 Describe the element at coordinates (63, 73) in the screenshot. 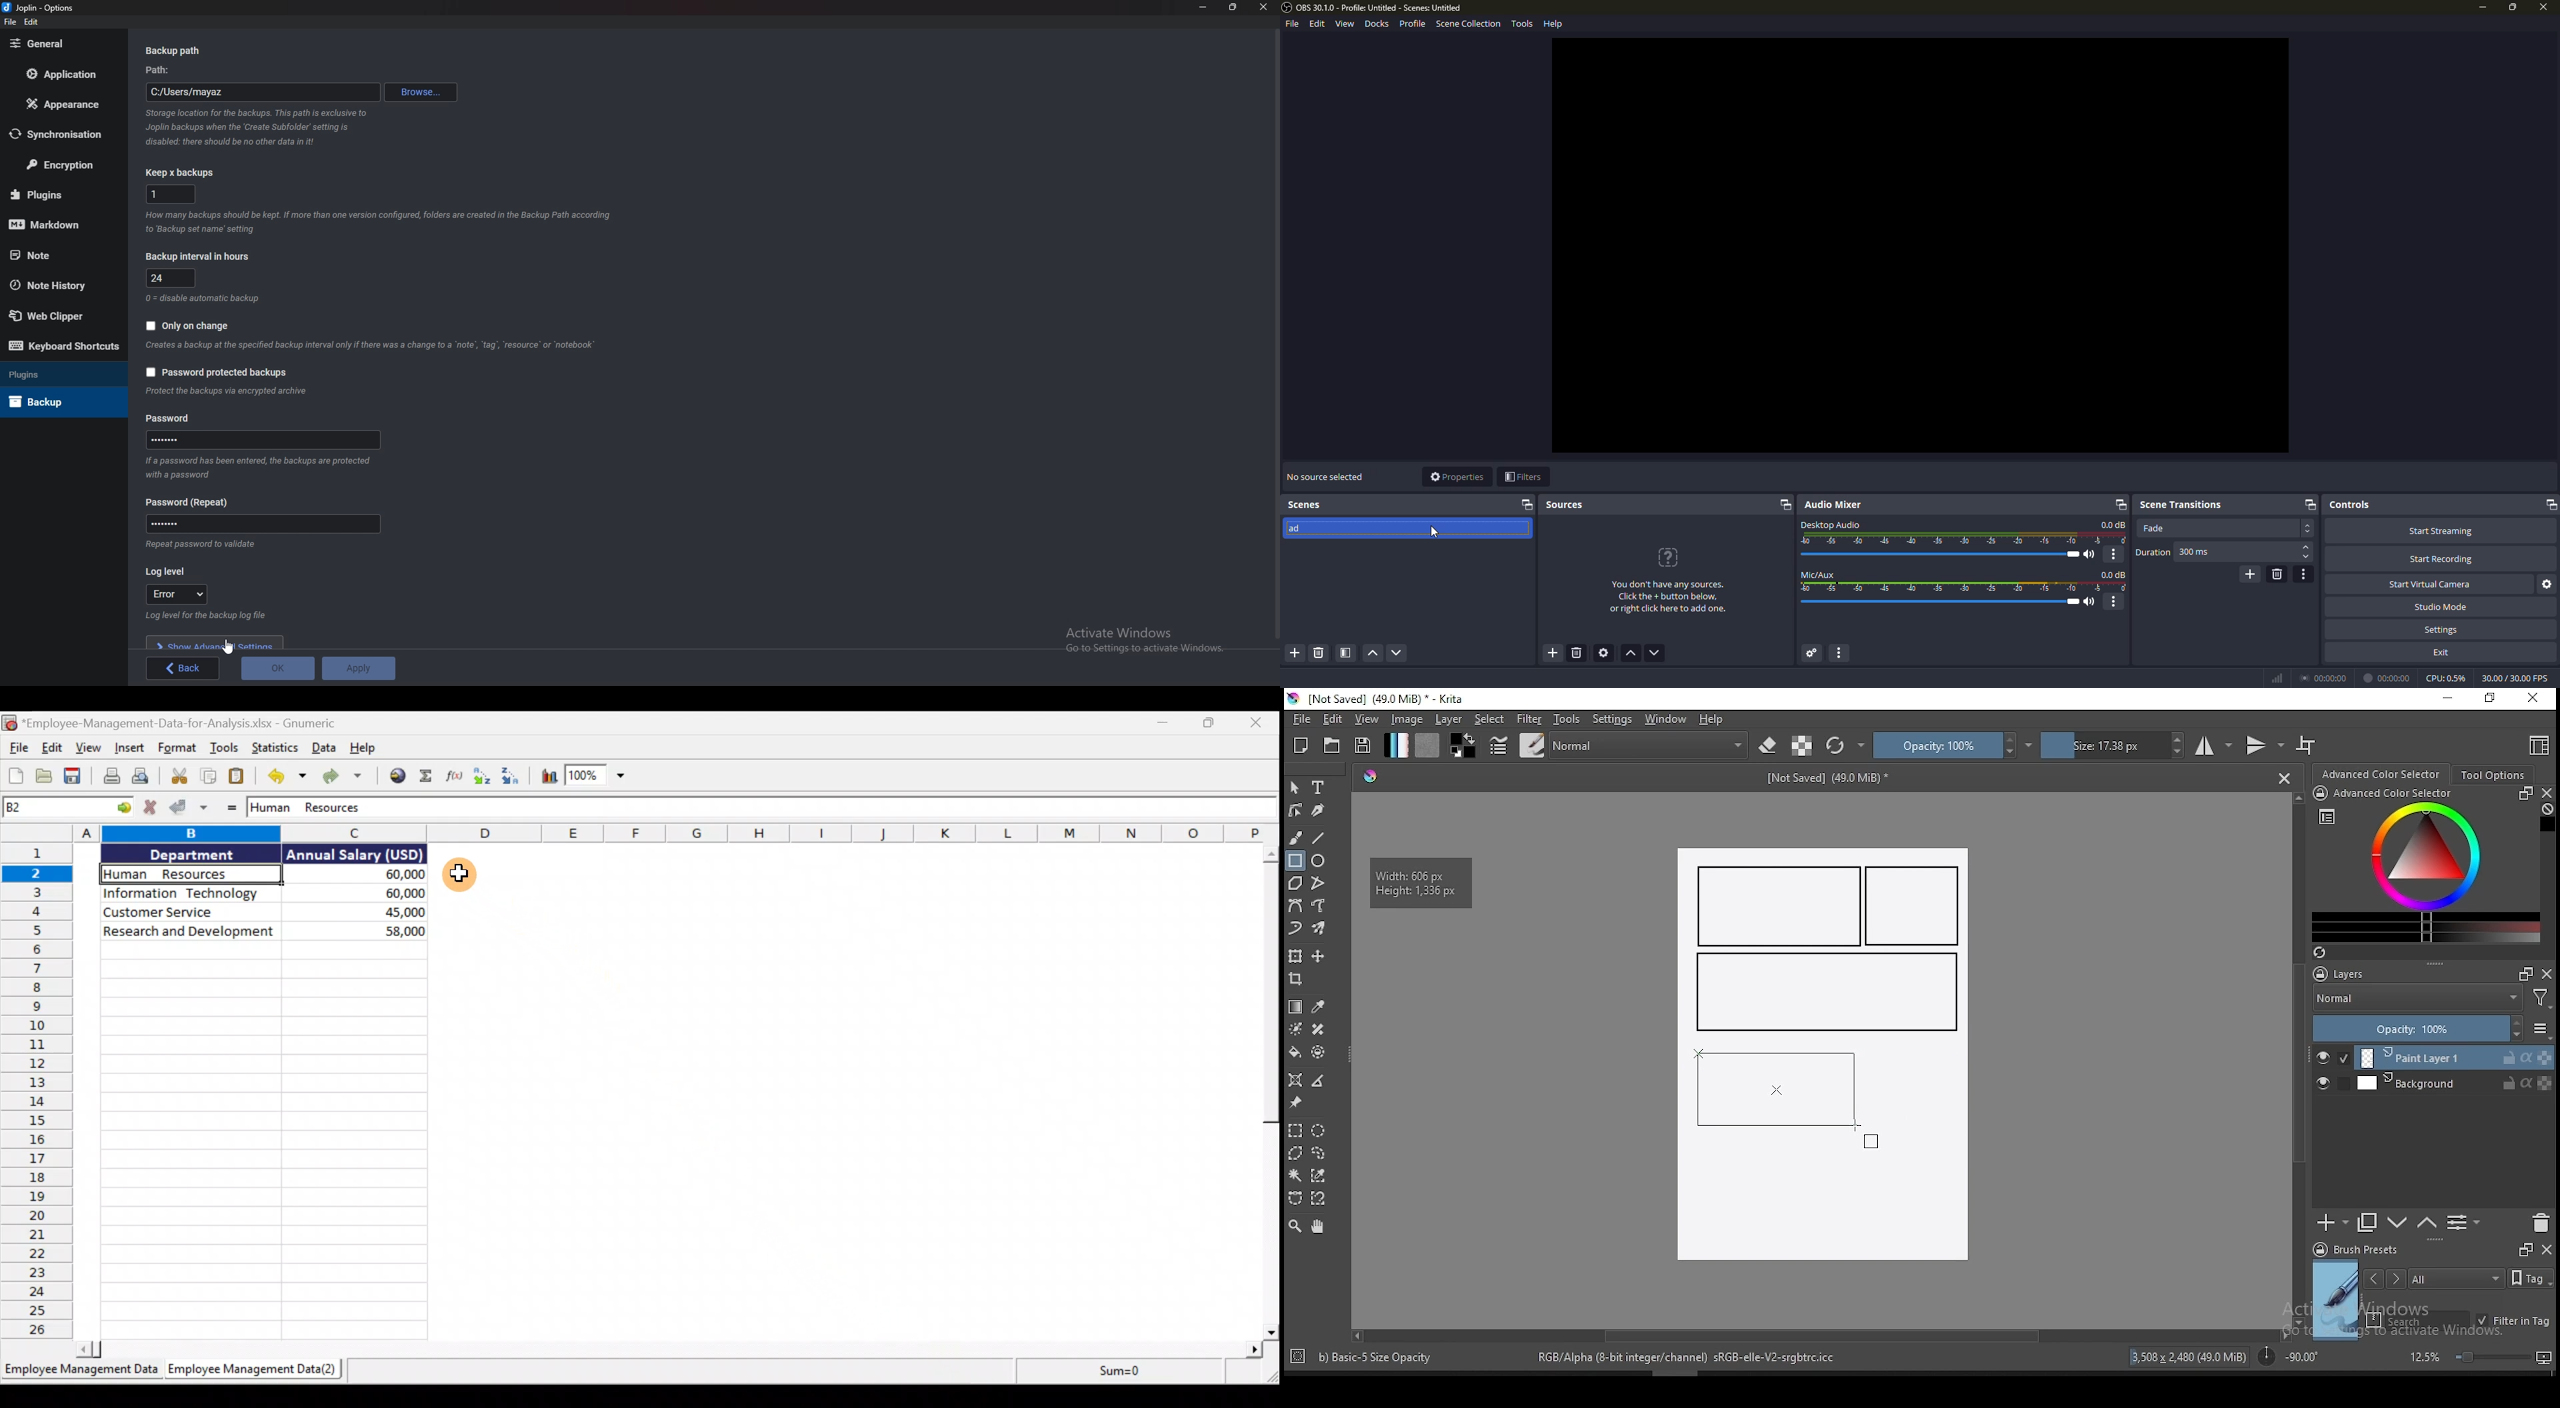

I see `Application` at that location.